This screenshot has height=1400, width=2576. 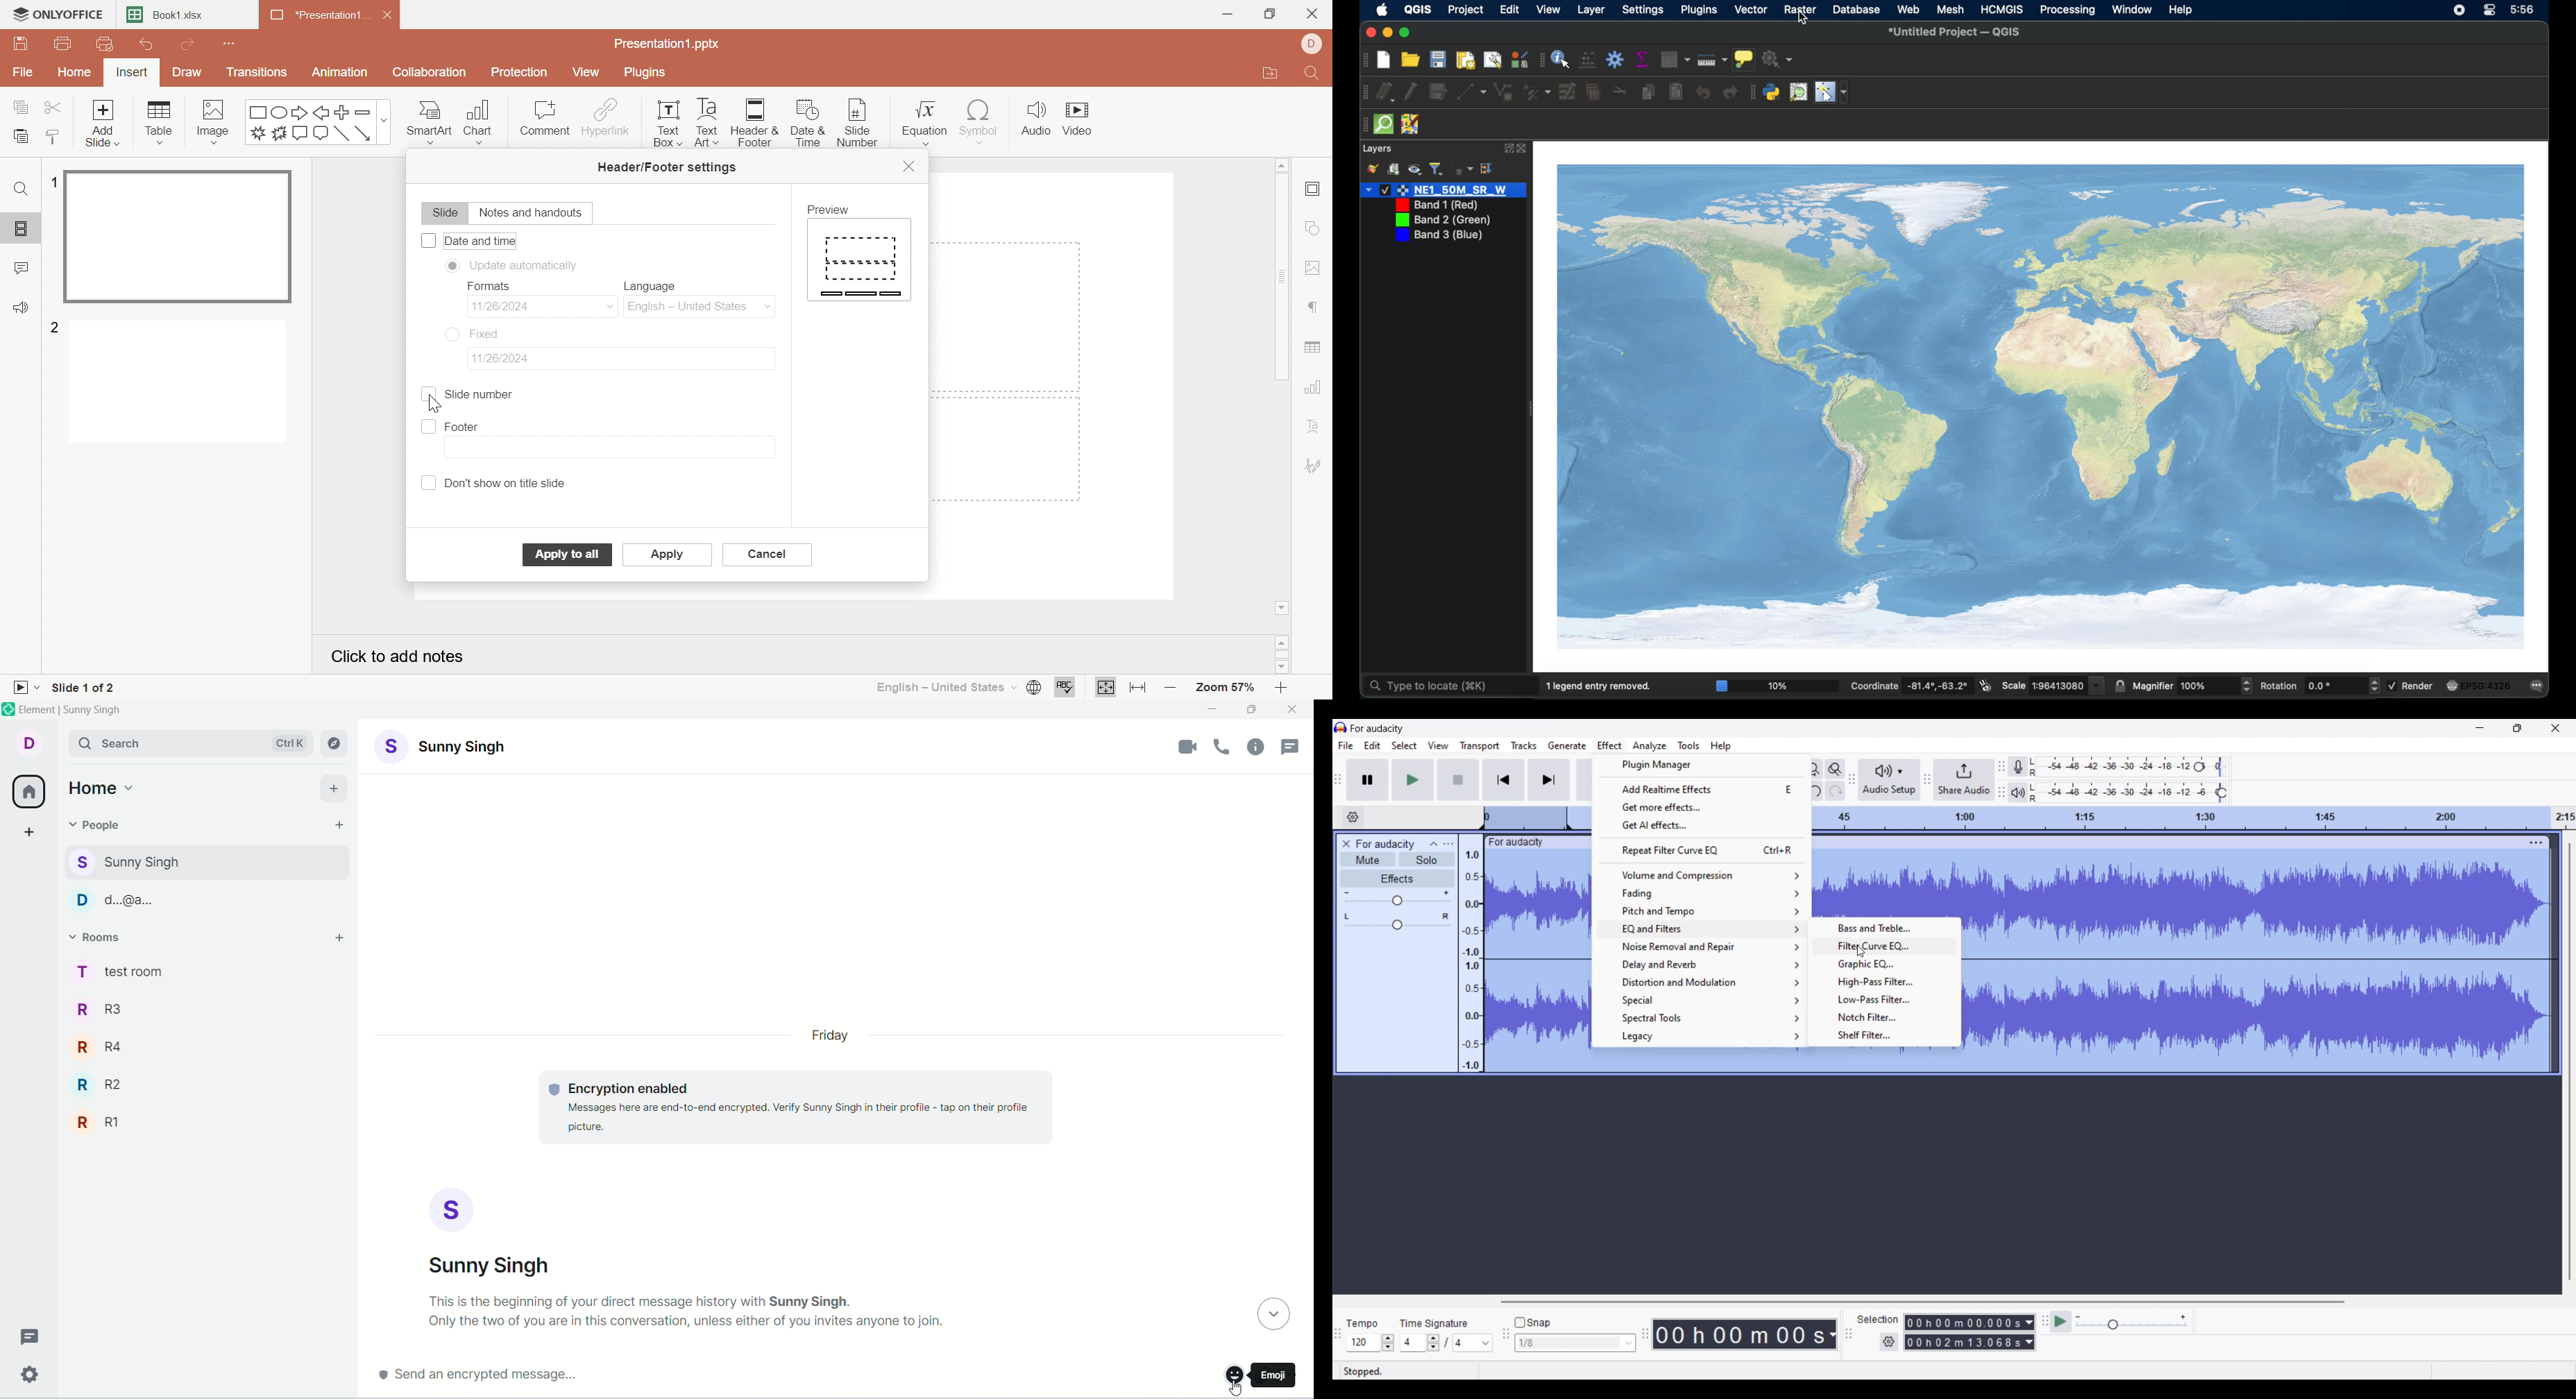 What do you see at coordinates (1319, 230) in the screenshot?
I see `shape settings` at bounding box center [1319, 230].